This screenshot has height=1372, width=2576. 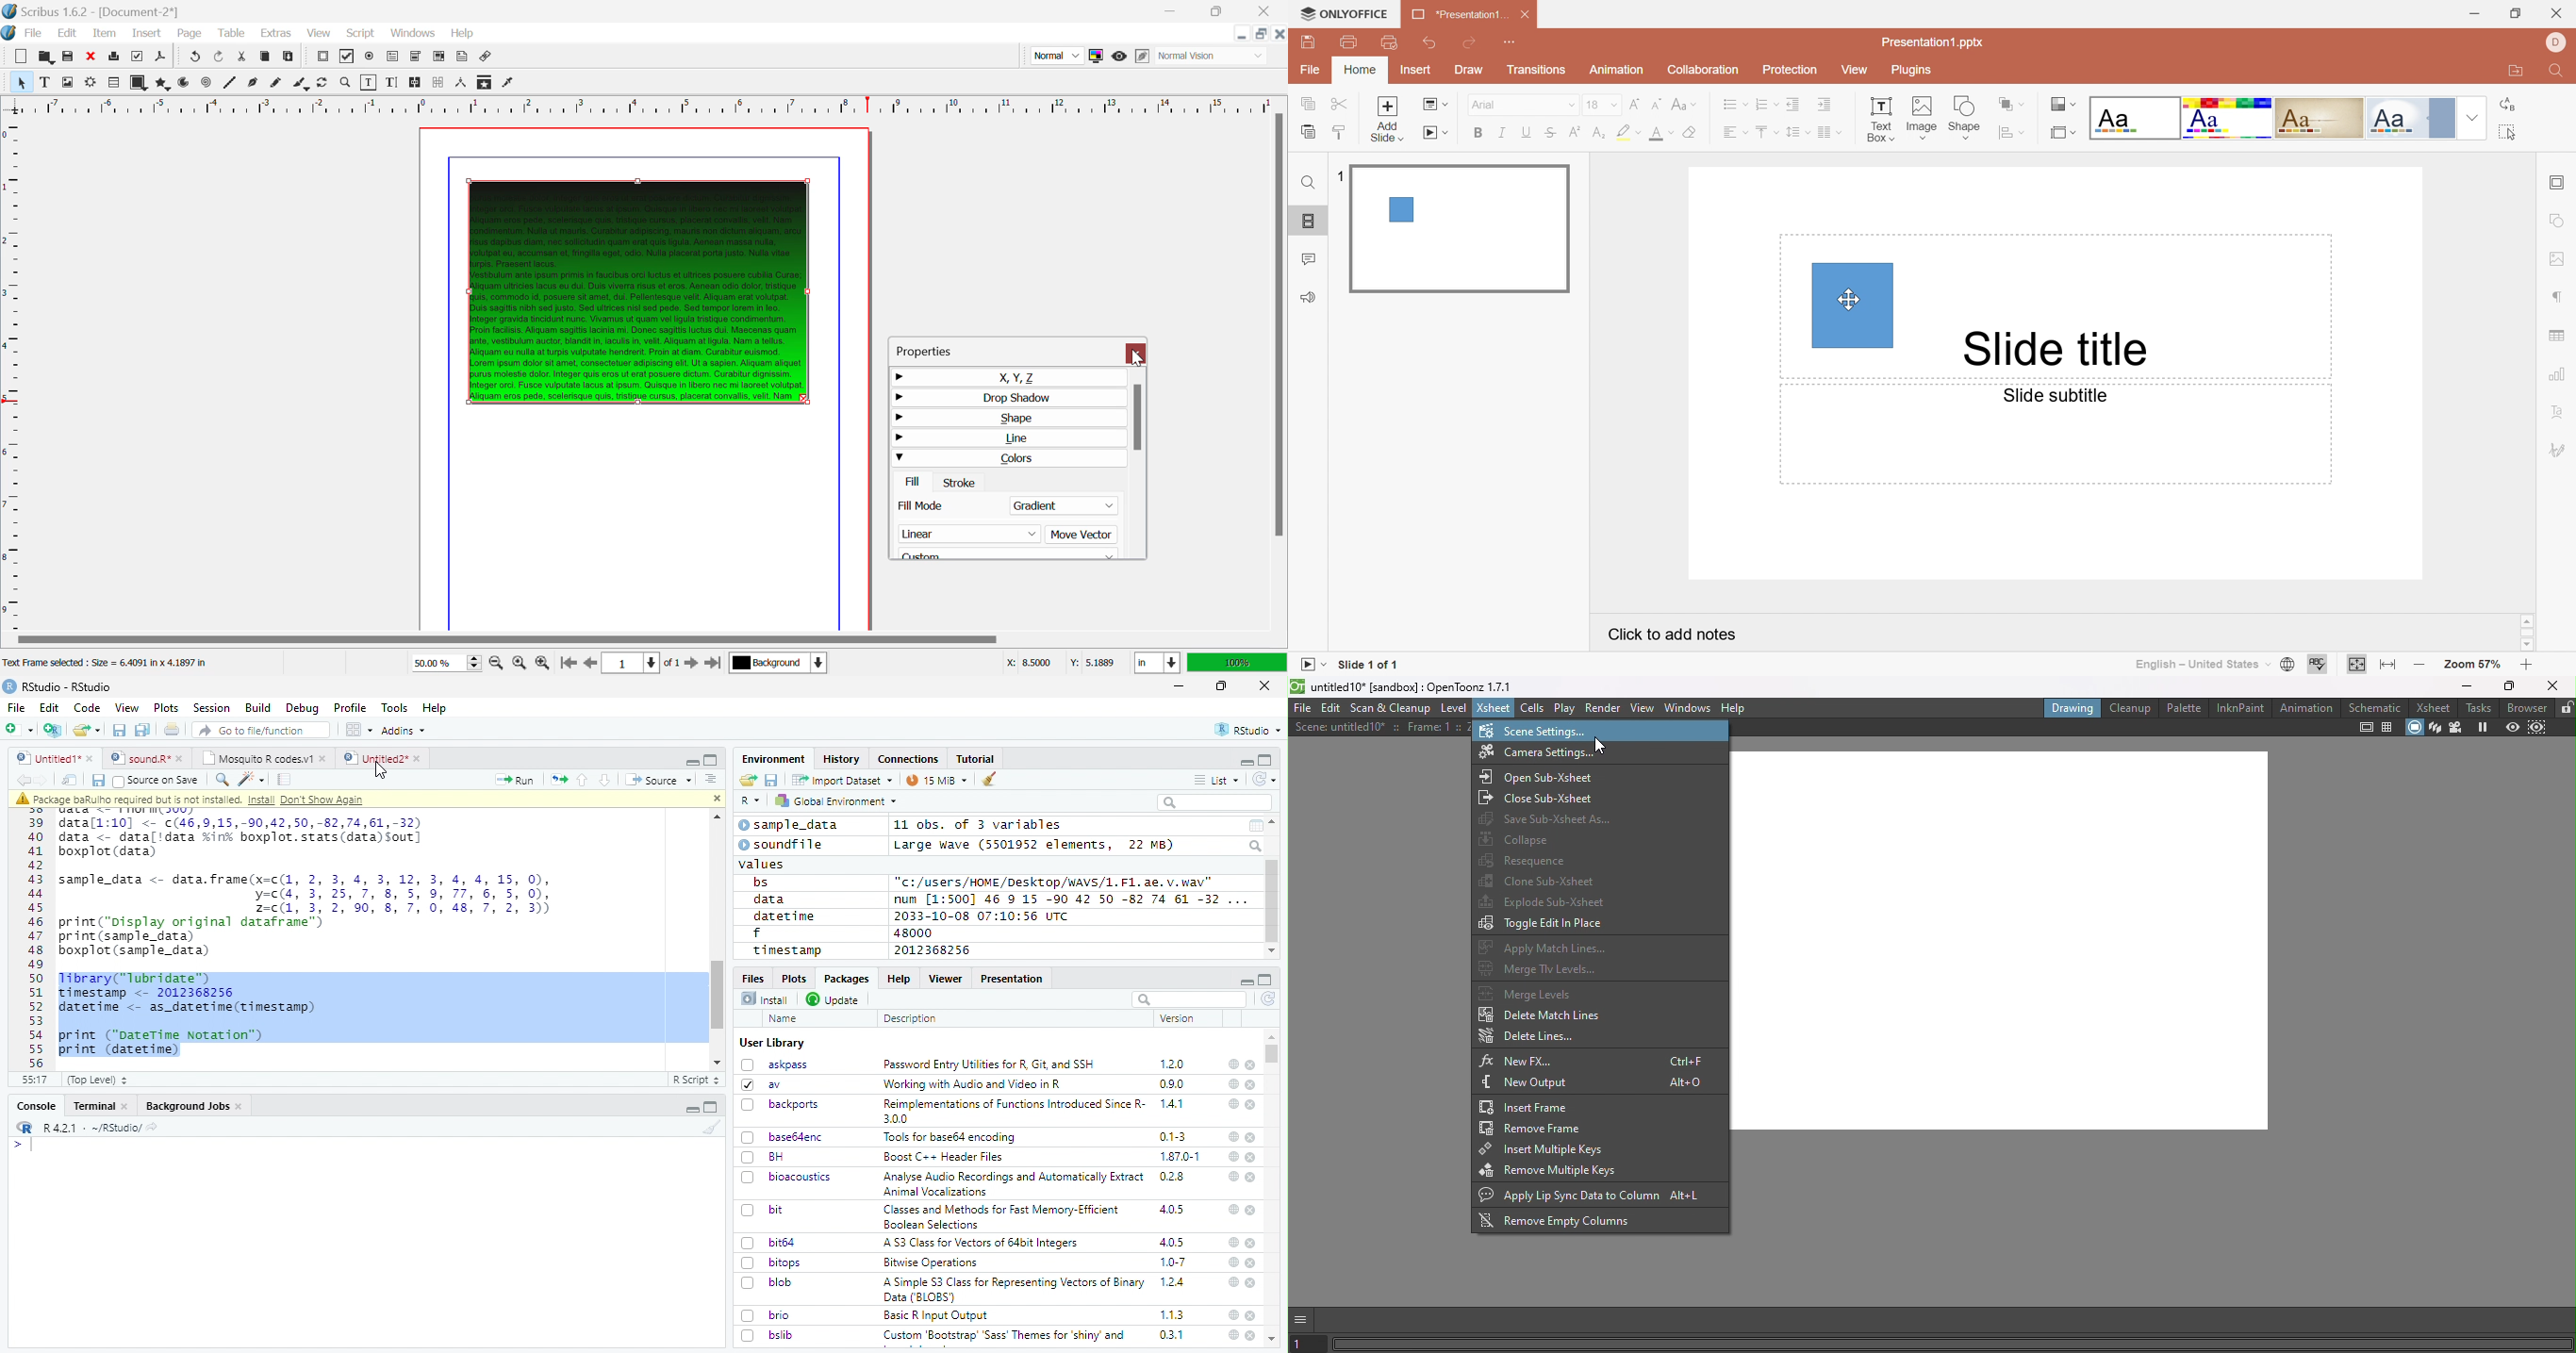 I want to click on Debug, so click(x=303, y=708).